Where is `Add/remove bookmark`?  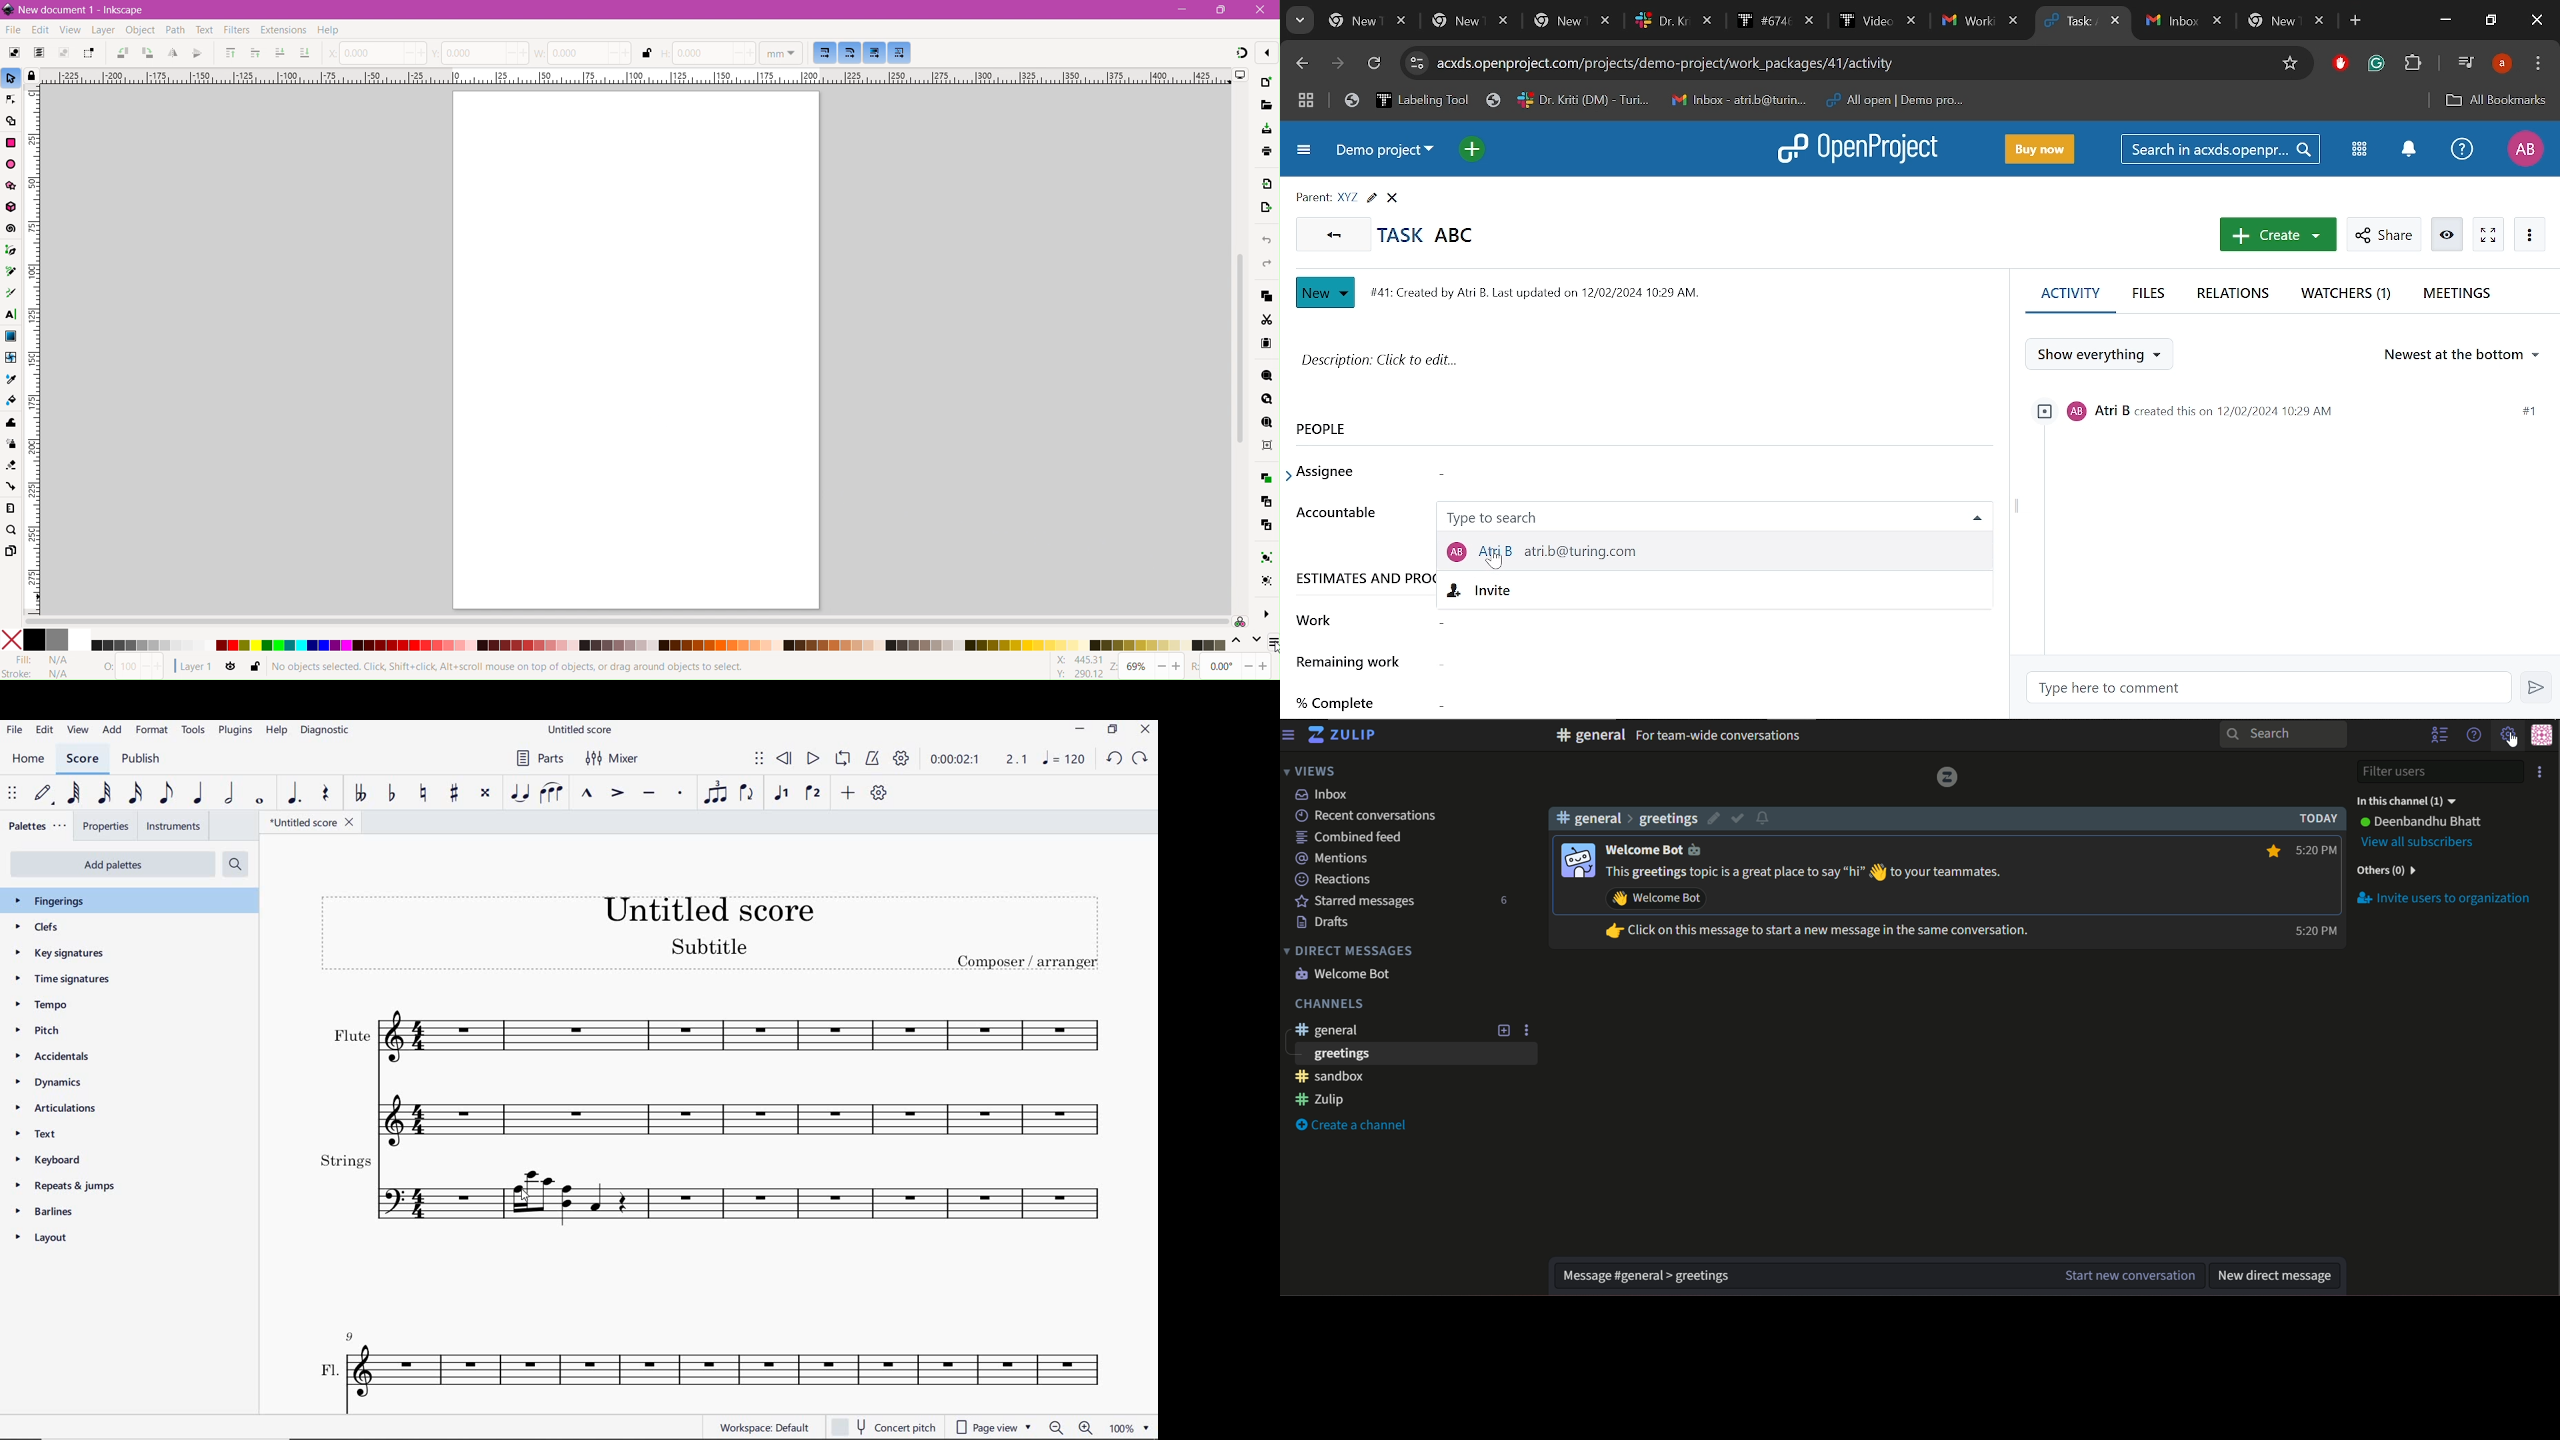
Add/remove bookmark is located at coordinates (2290, 64).